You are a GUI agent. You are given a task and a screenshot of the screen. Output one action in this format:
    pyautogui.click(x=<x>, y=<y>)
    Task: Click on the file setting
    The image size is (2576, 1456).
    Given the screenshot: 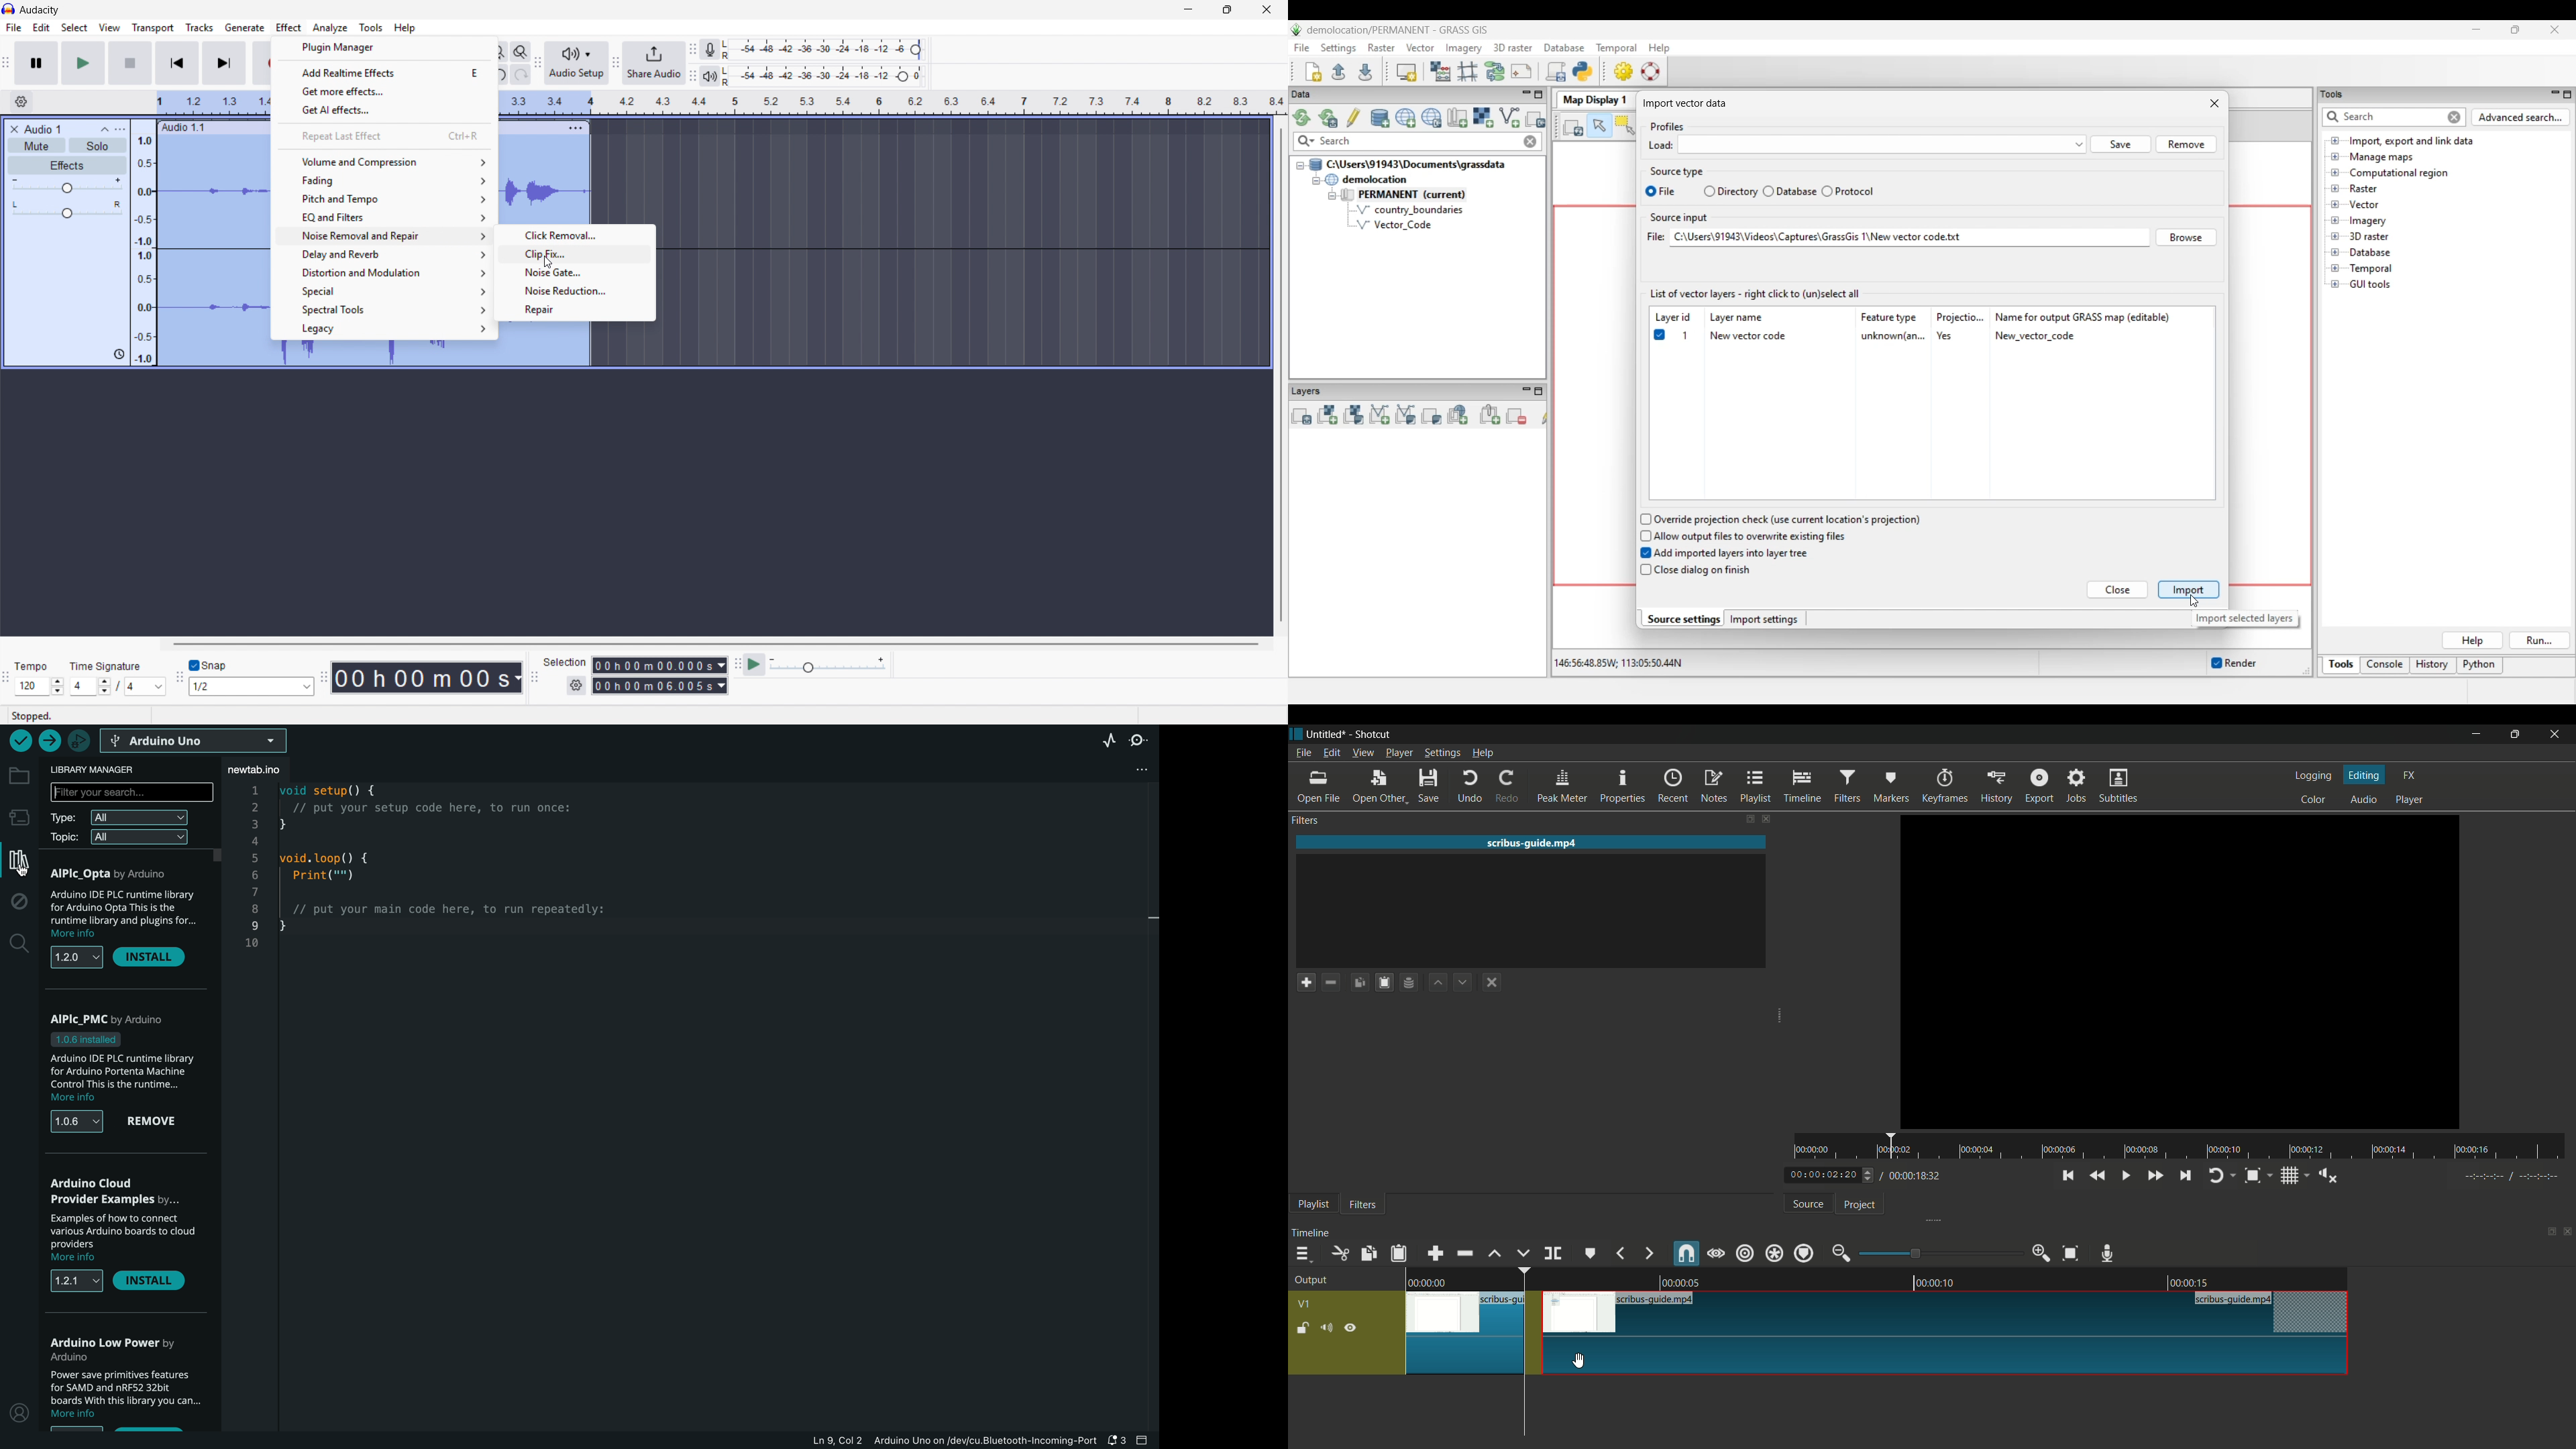 What is the action you would take?
    pyautogui.click(x=1136, y=768)
    